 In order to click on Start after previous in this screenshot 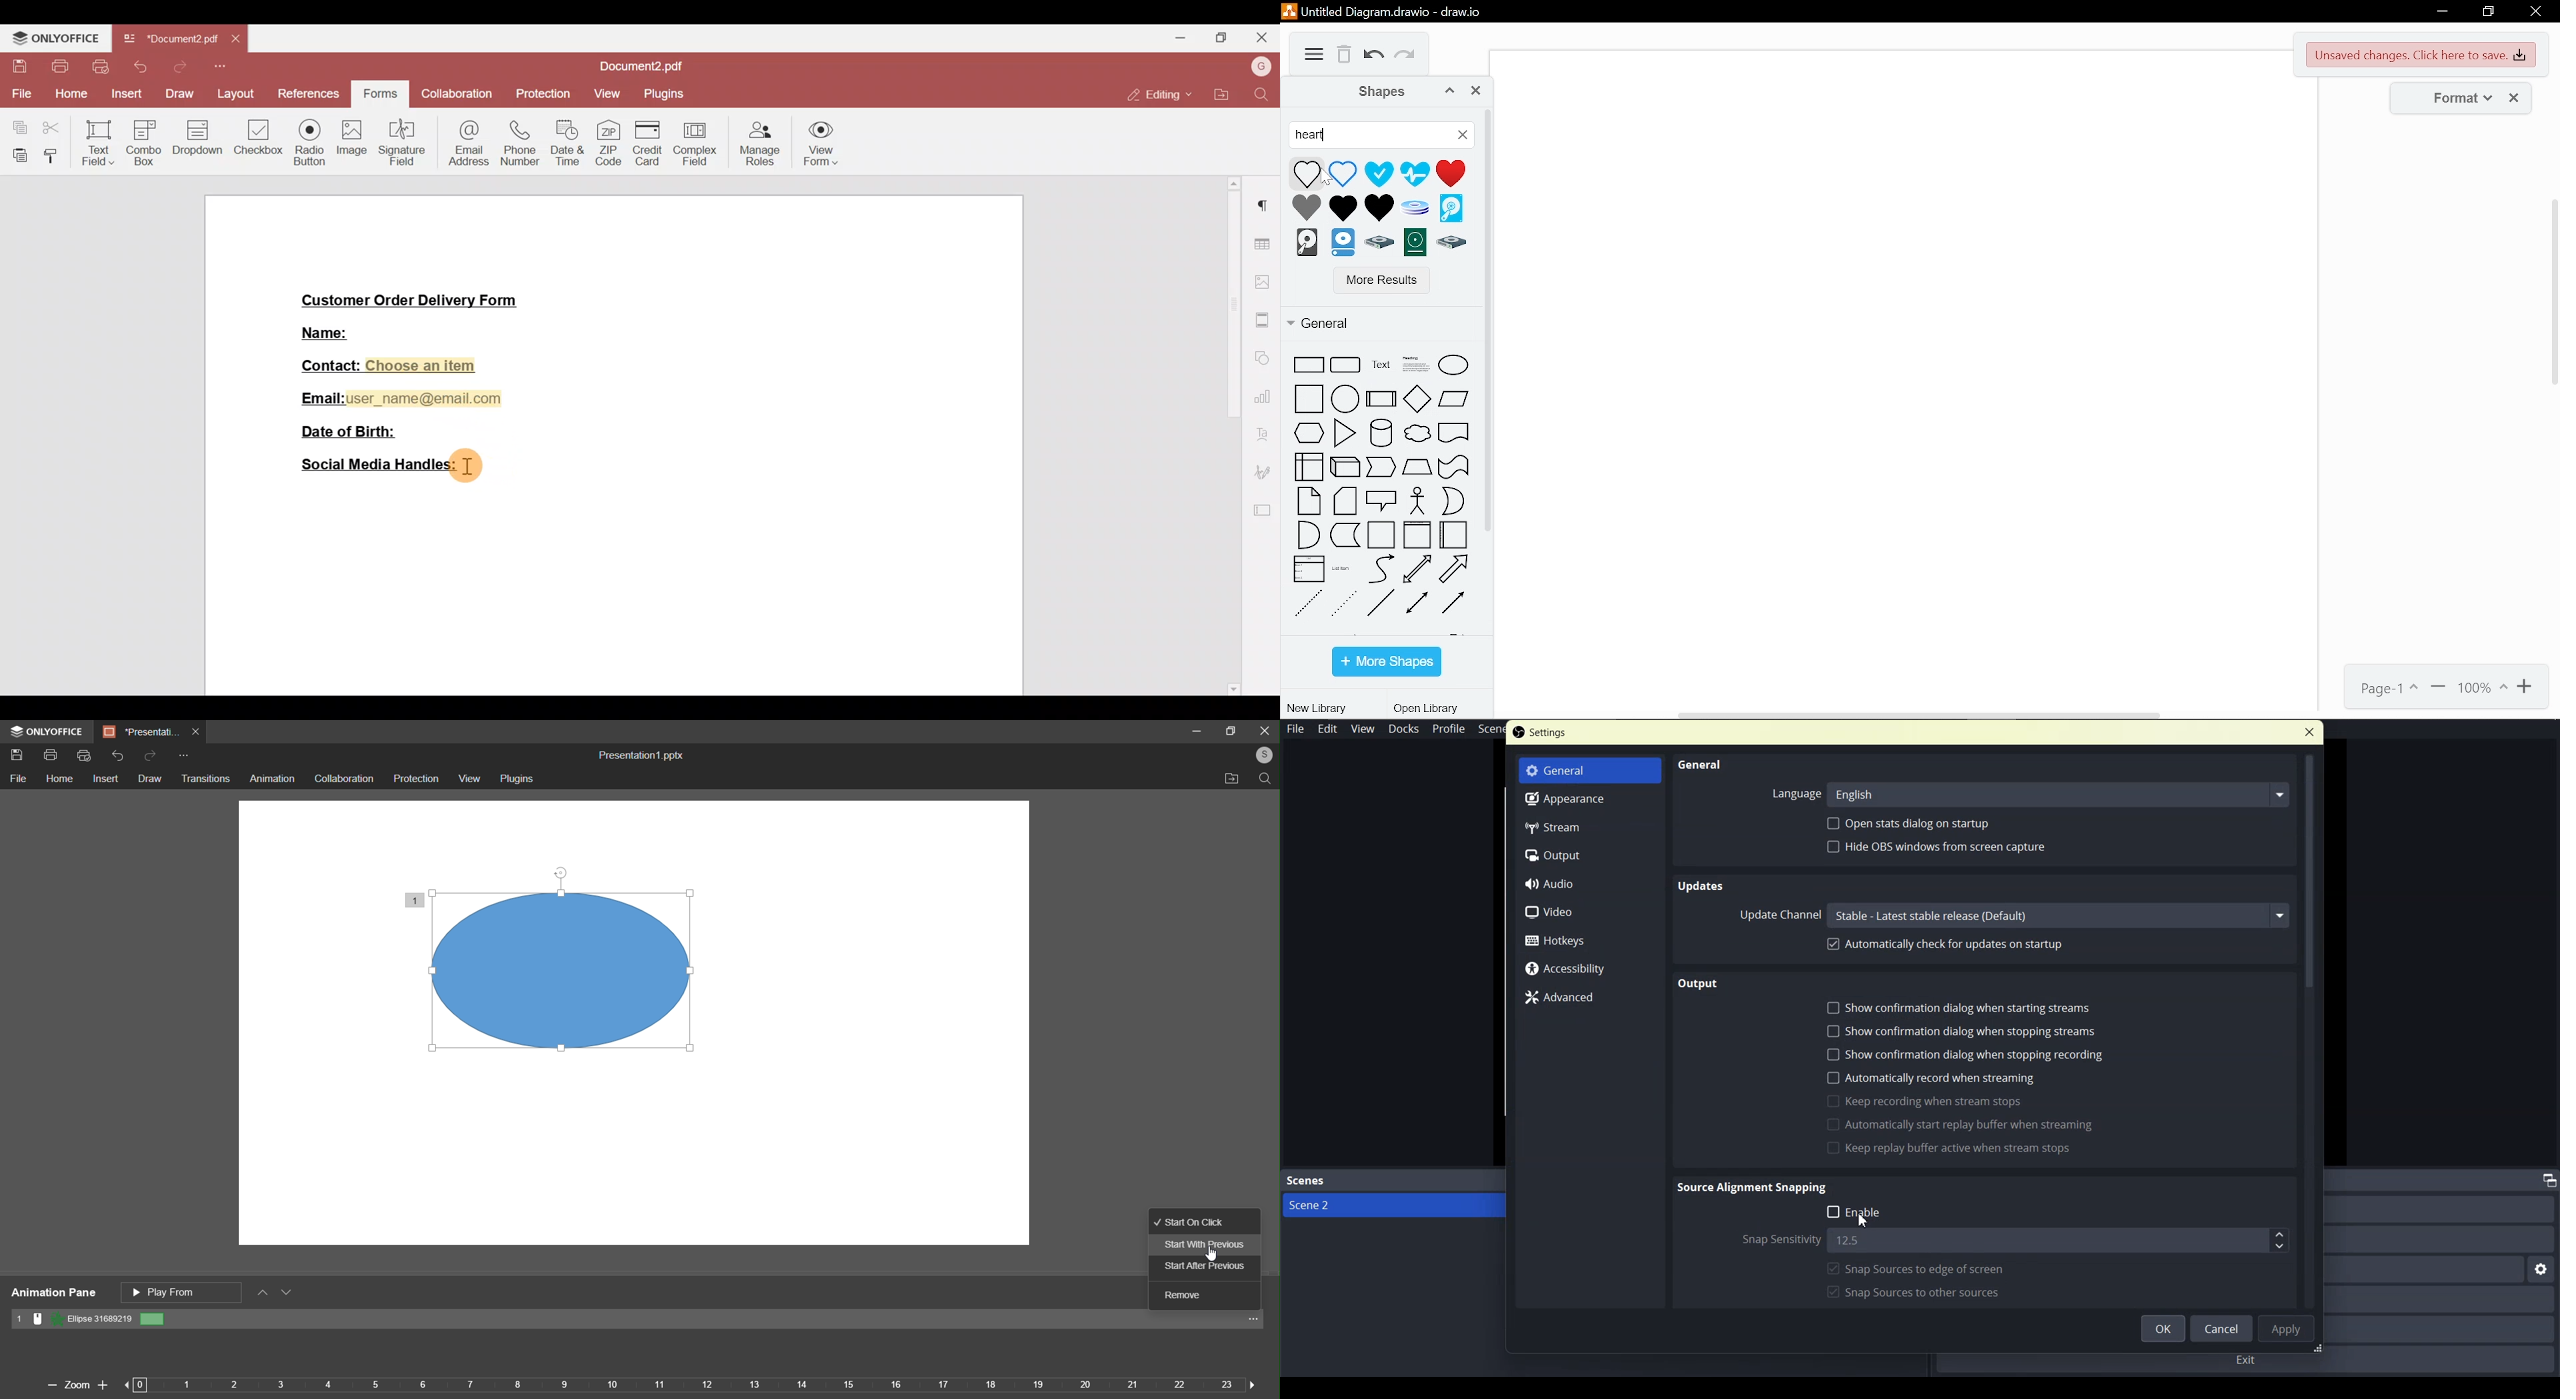, I will do `click(1203, 1267)`.